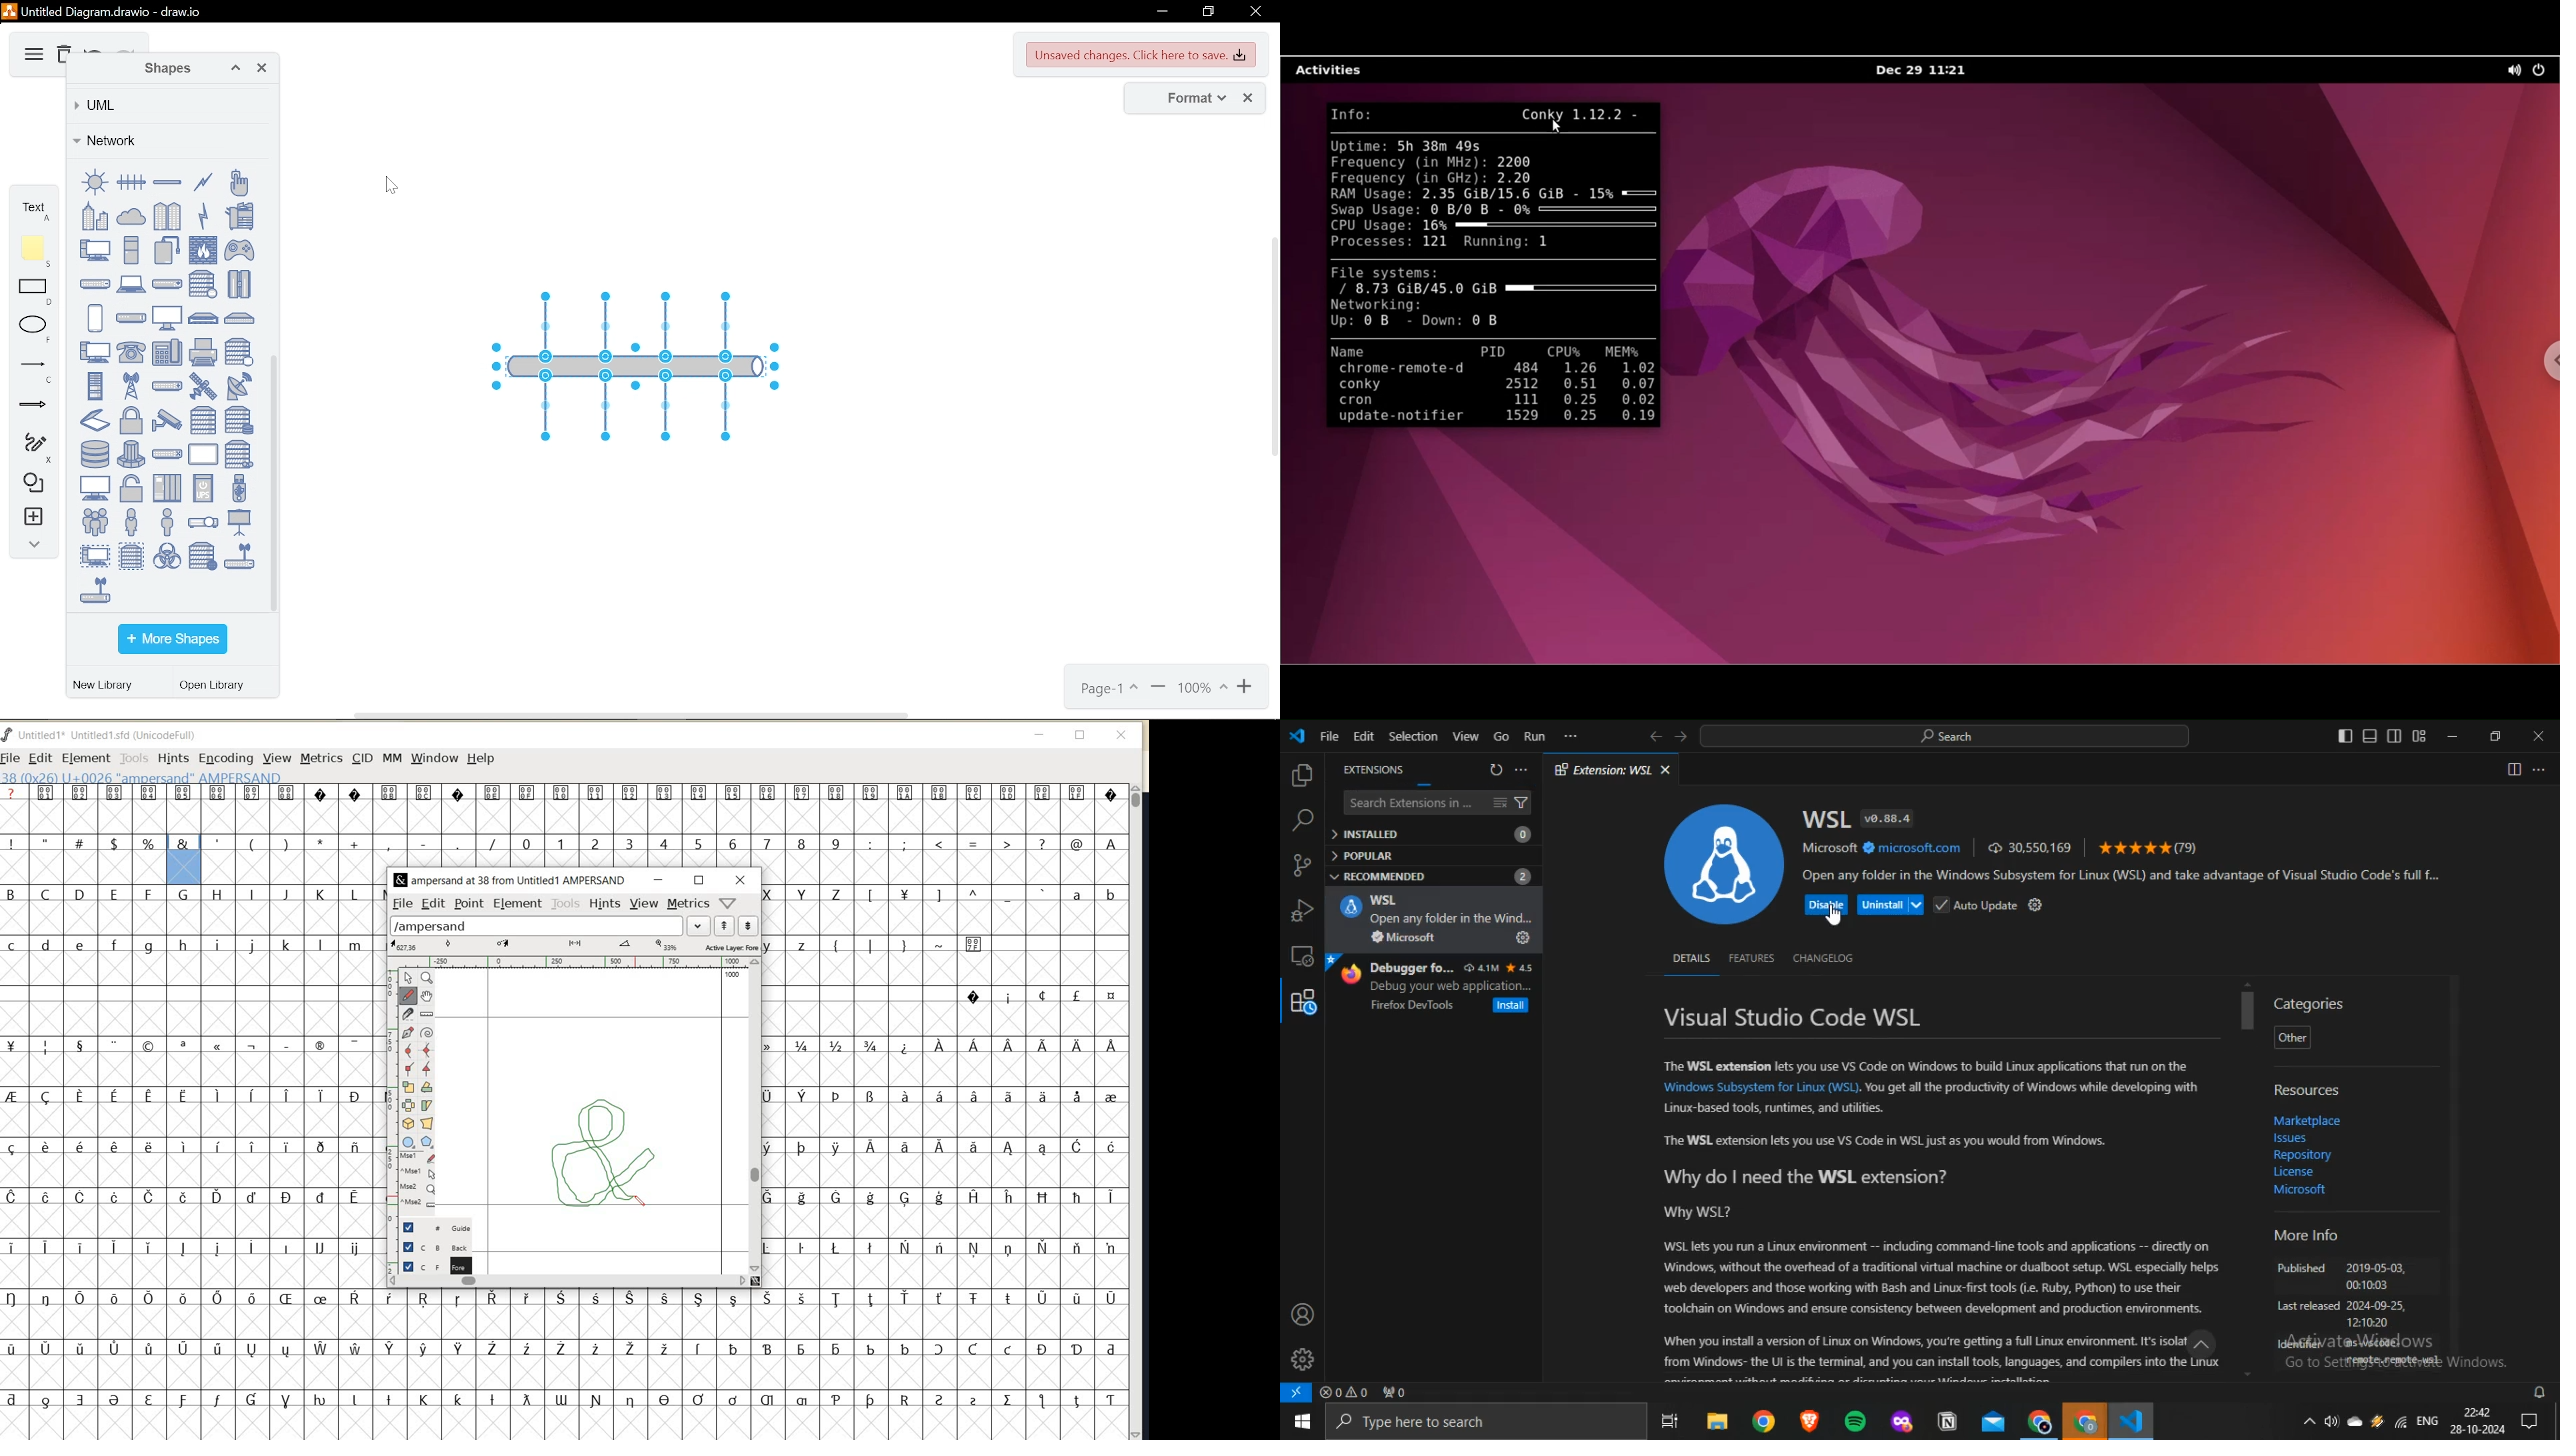 The image size is (2576, 1456). Describe the element at coordinates (239, 215) in the screenshot. I see `copier` at that location.